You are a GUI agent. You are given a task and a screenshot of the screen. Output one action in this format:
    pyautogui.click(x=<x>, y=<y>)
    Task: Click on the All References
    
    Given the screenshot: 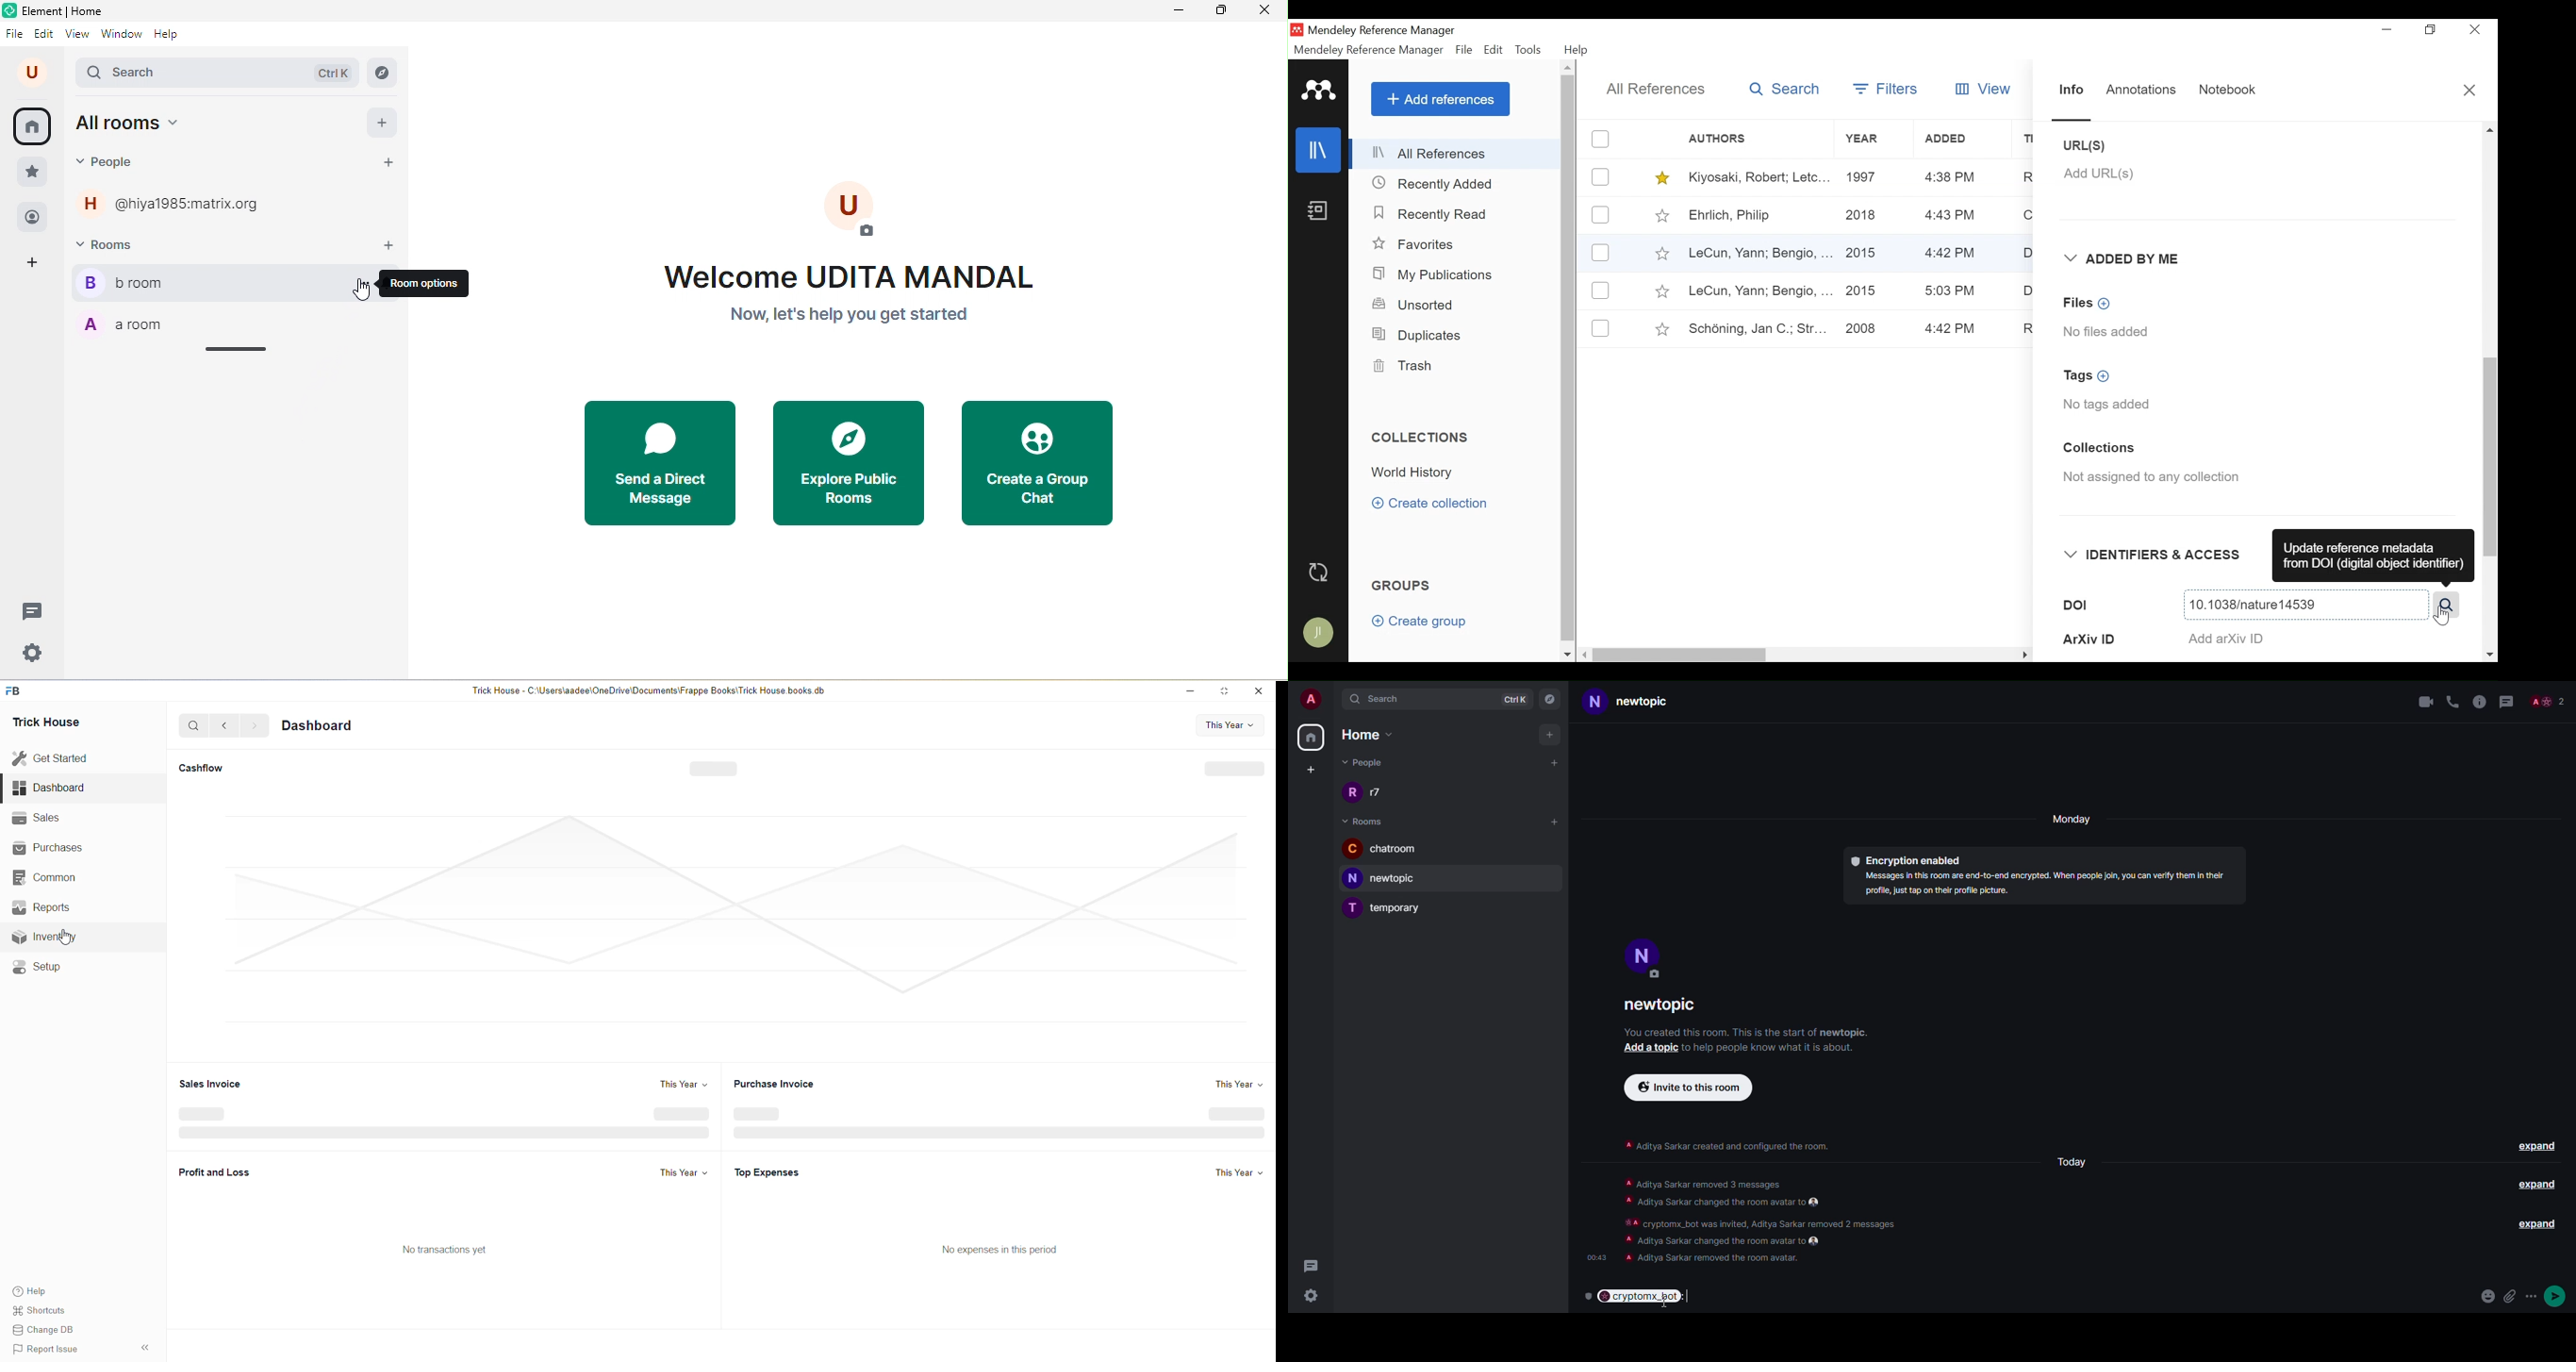 What is the action you would take?
    pyautogui.click(x=1456, y=153)
    